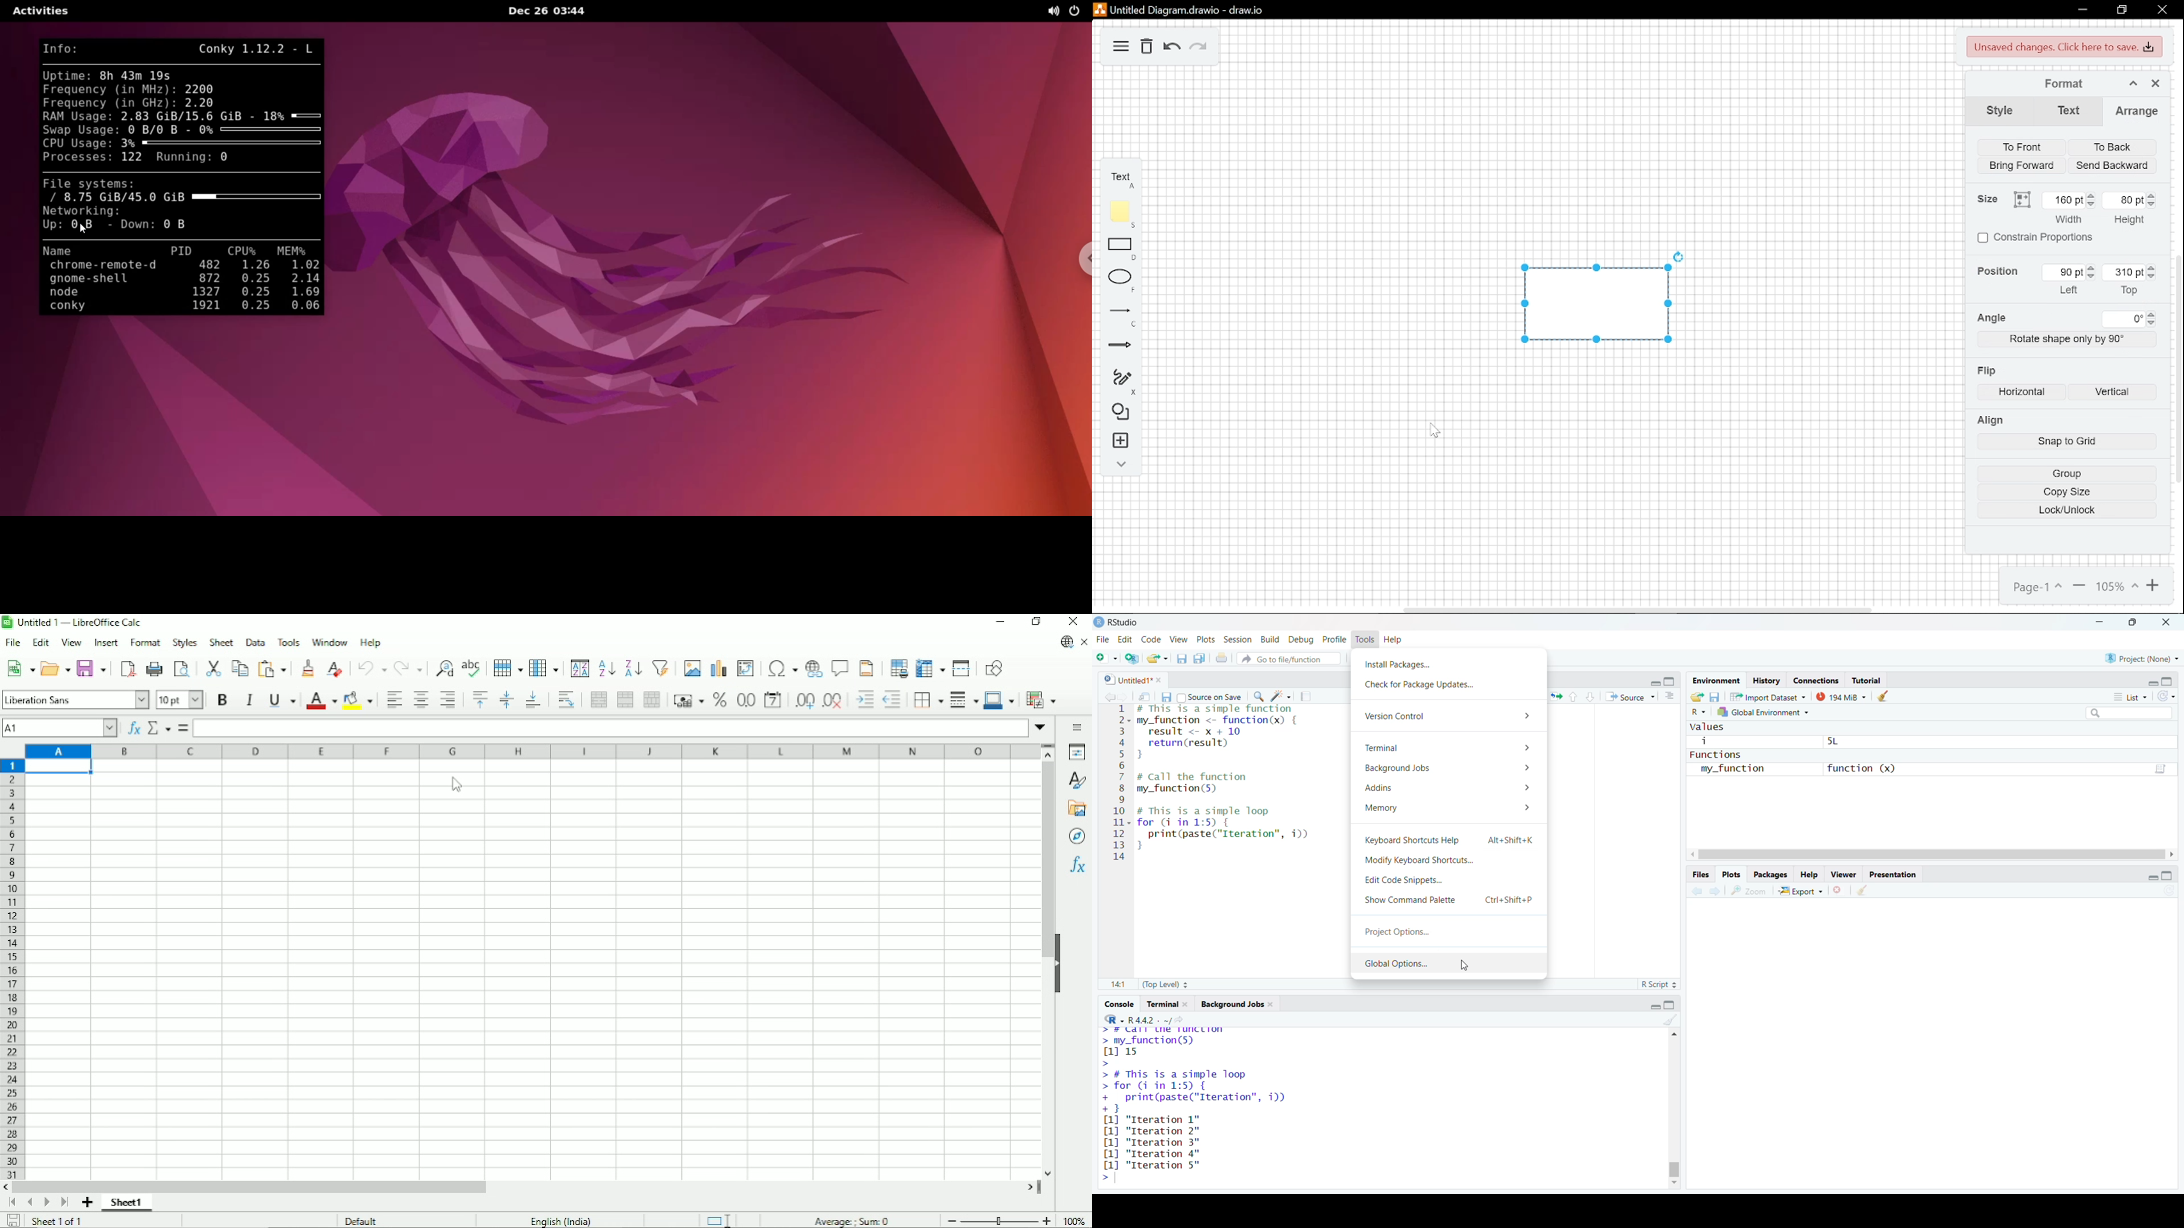 The width and height of the screenshot is (2184, 1232). Describe the element at coordinates (1232, 1004) in the screenshot. I see `Background jobs` at that location.